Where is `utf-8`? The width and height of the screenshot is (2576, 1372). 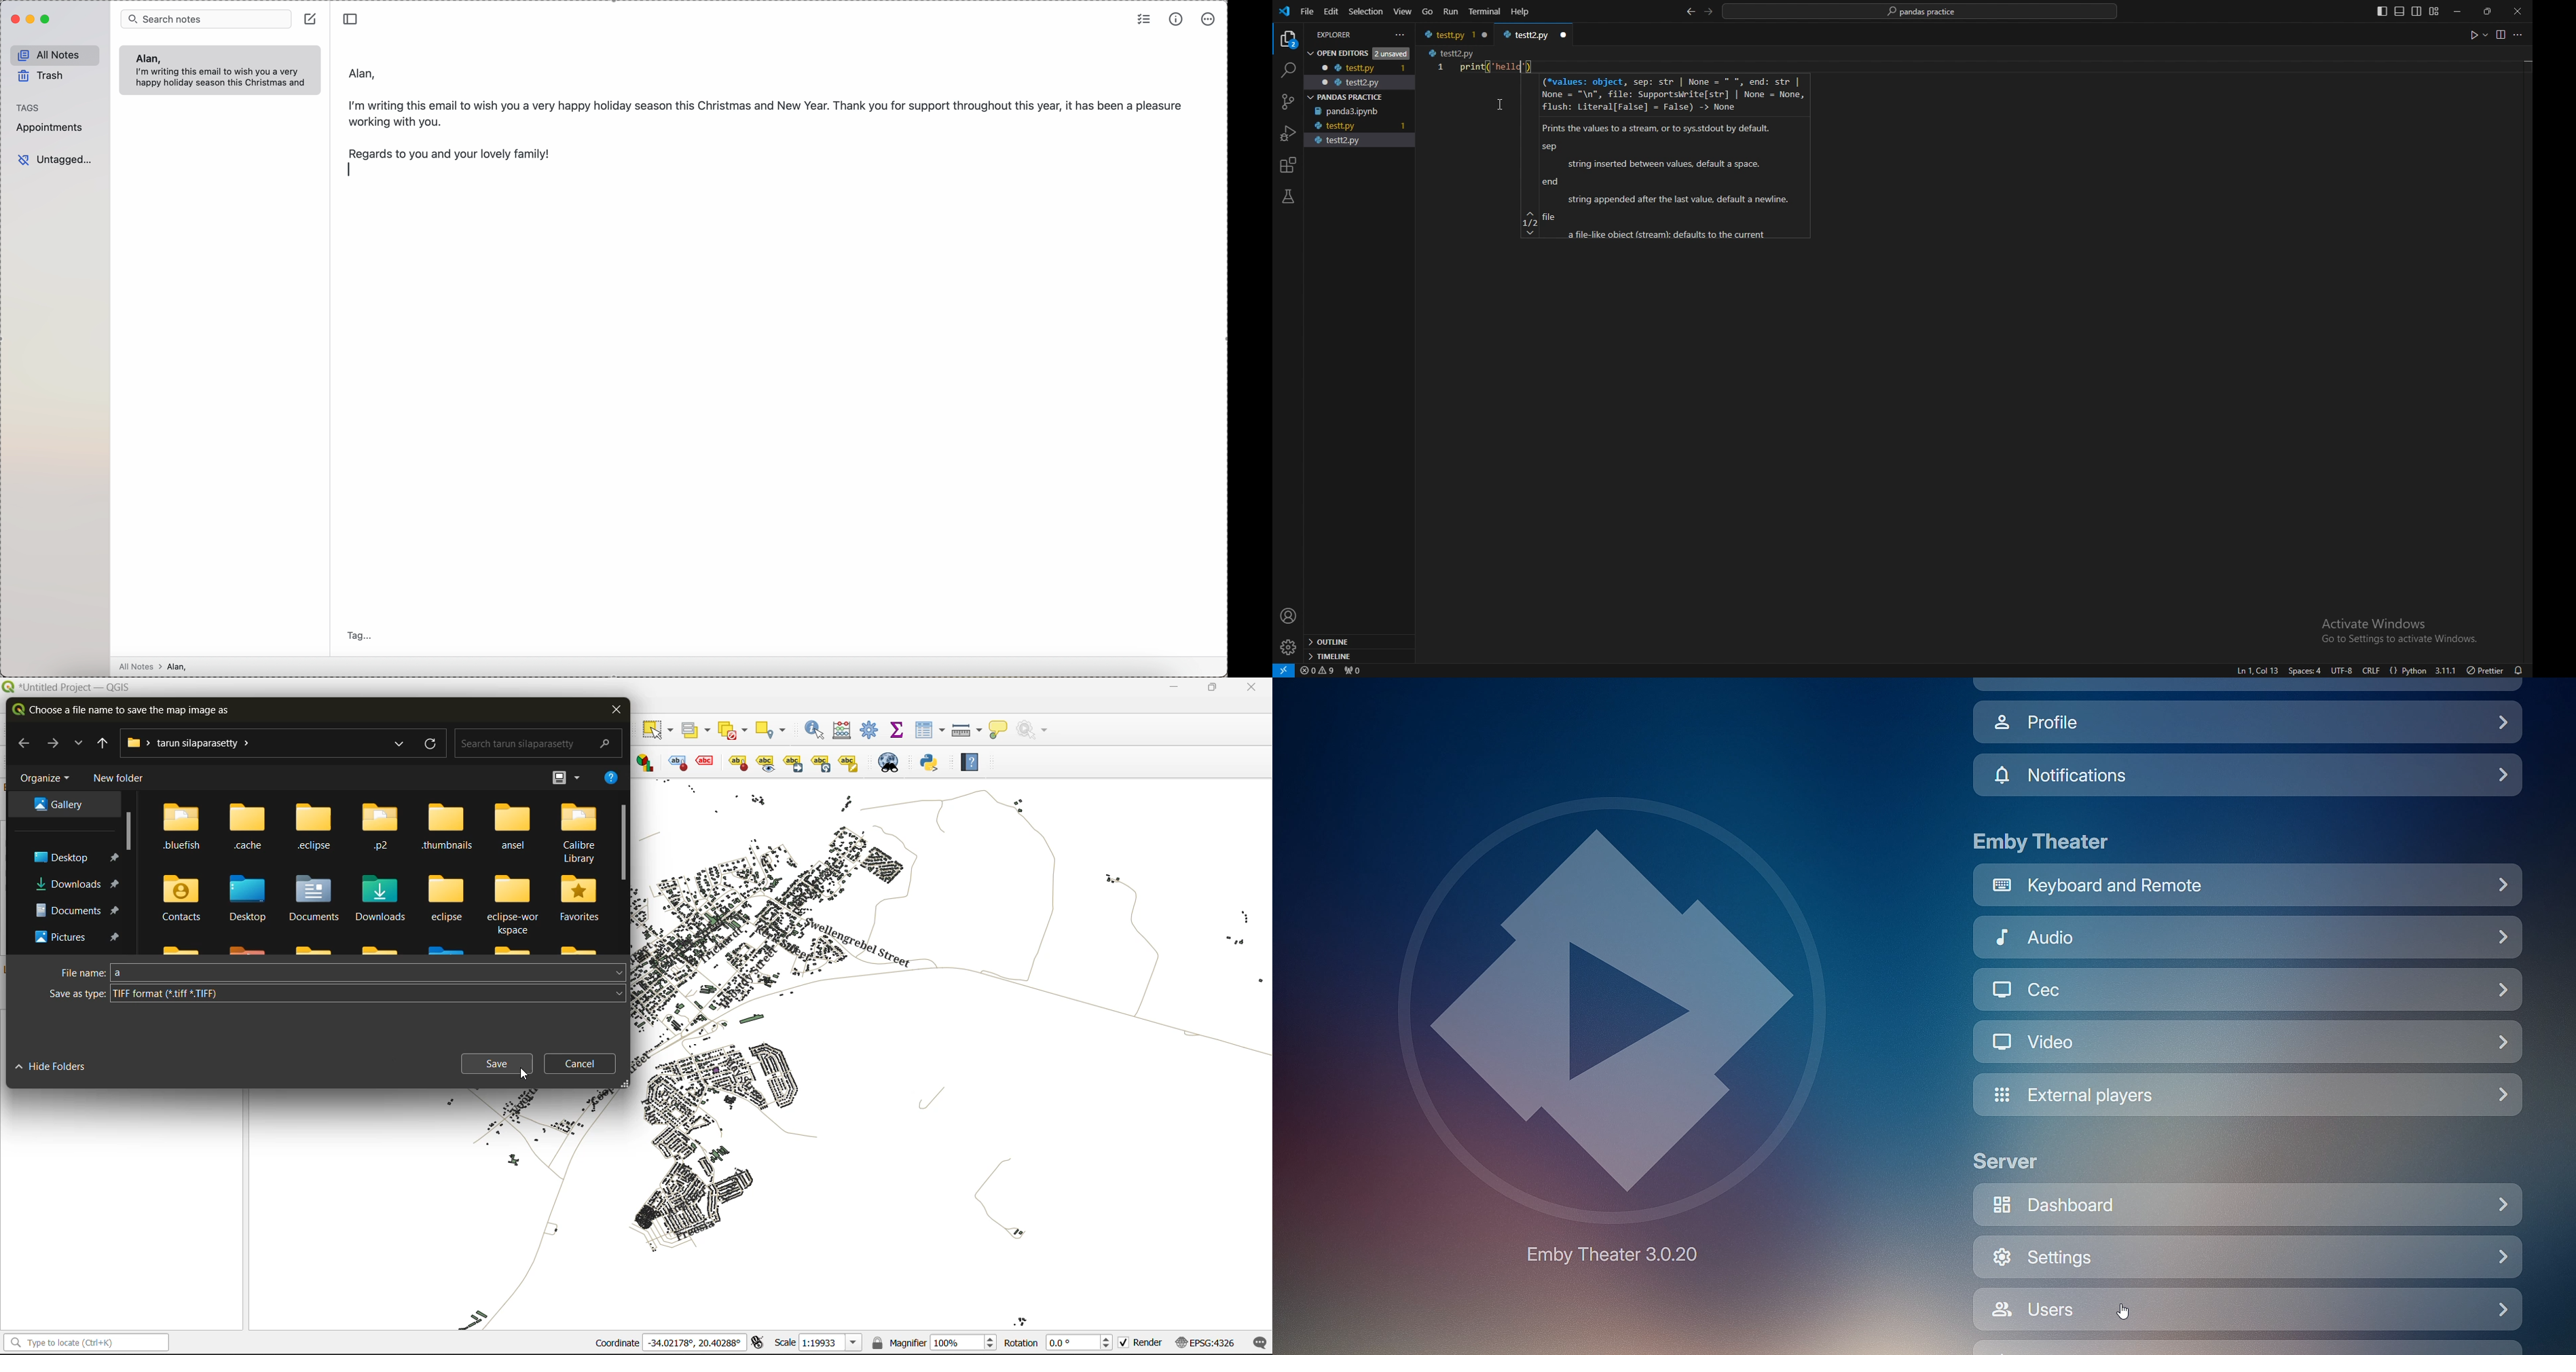
utf-8 is located at coordinates (2340, 670).